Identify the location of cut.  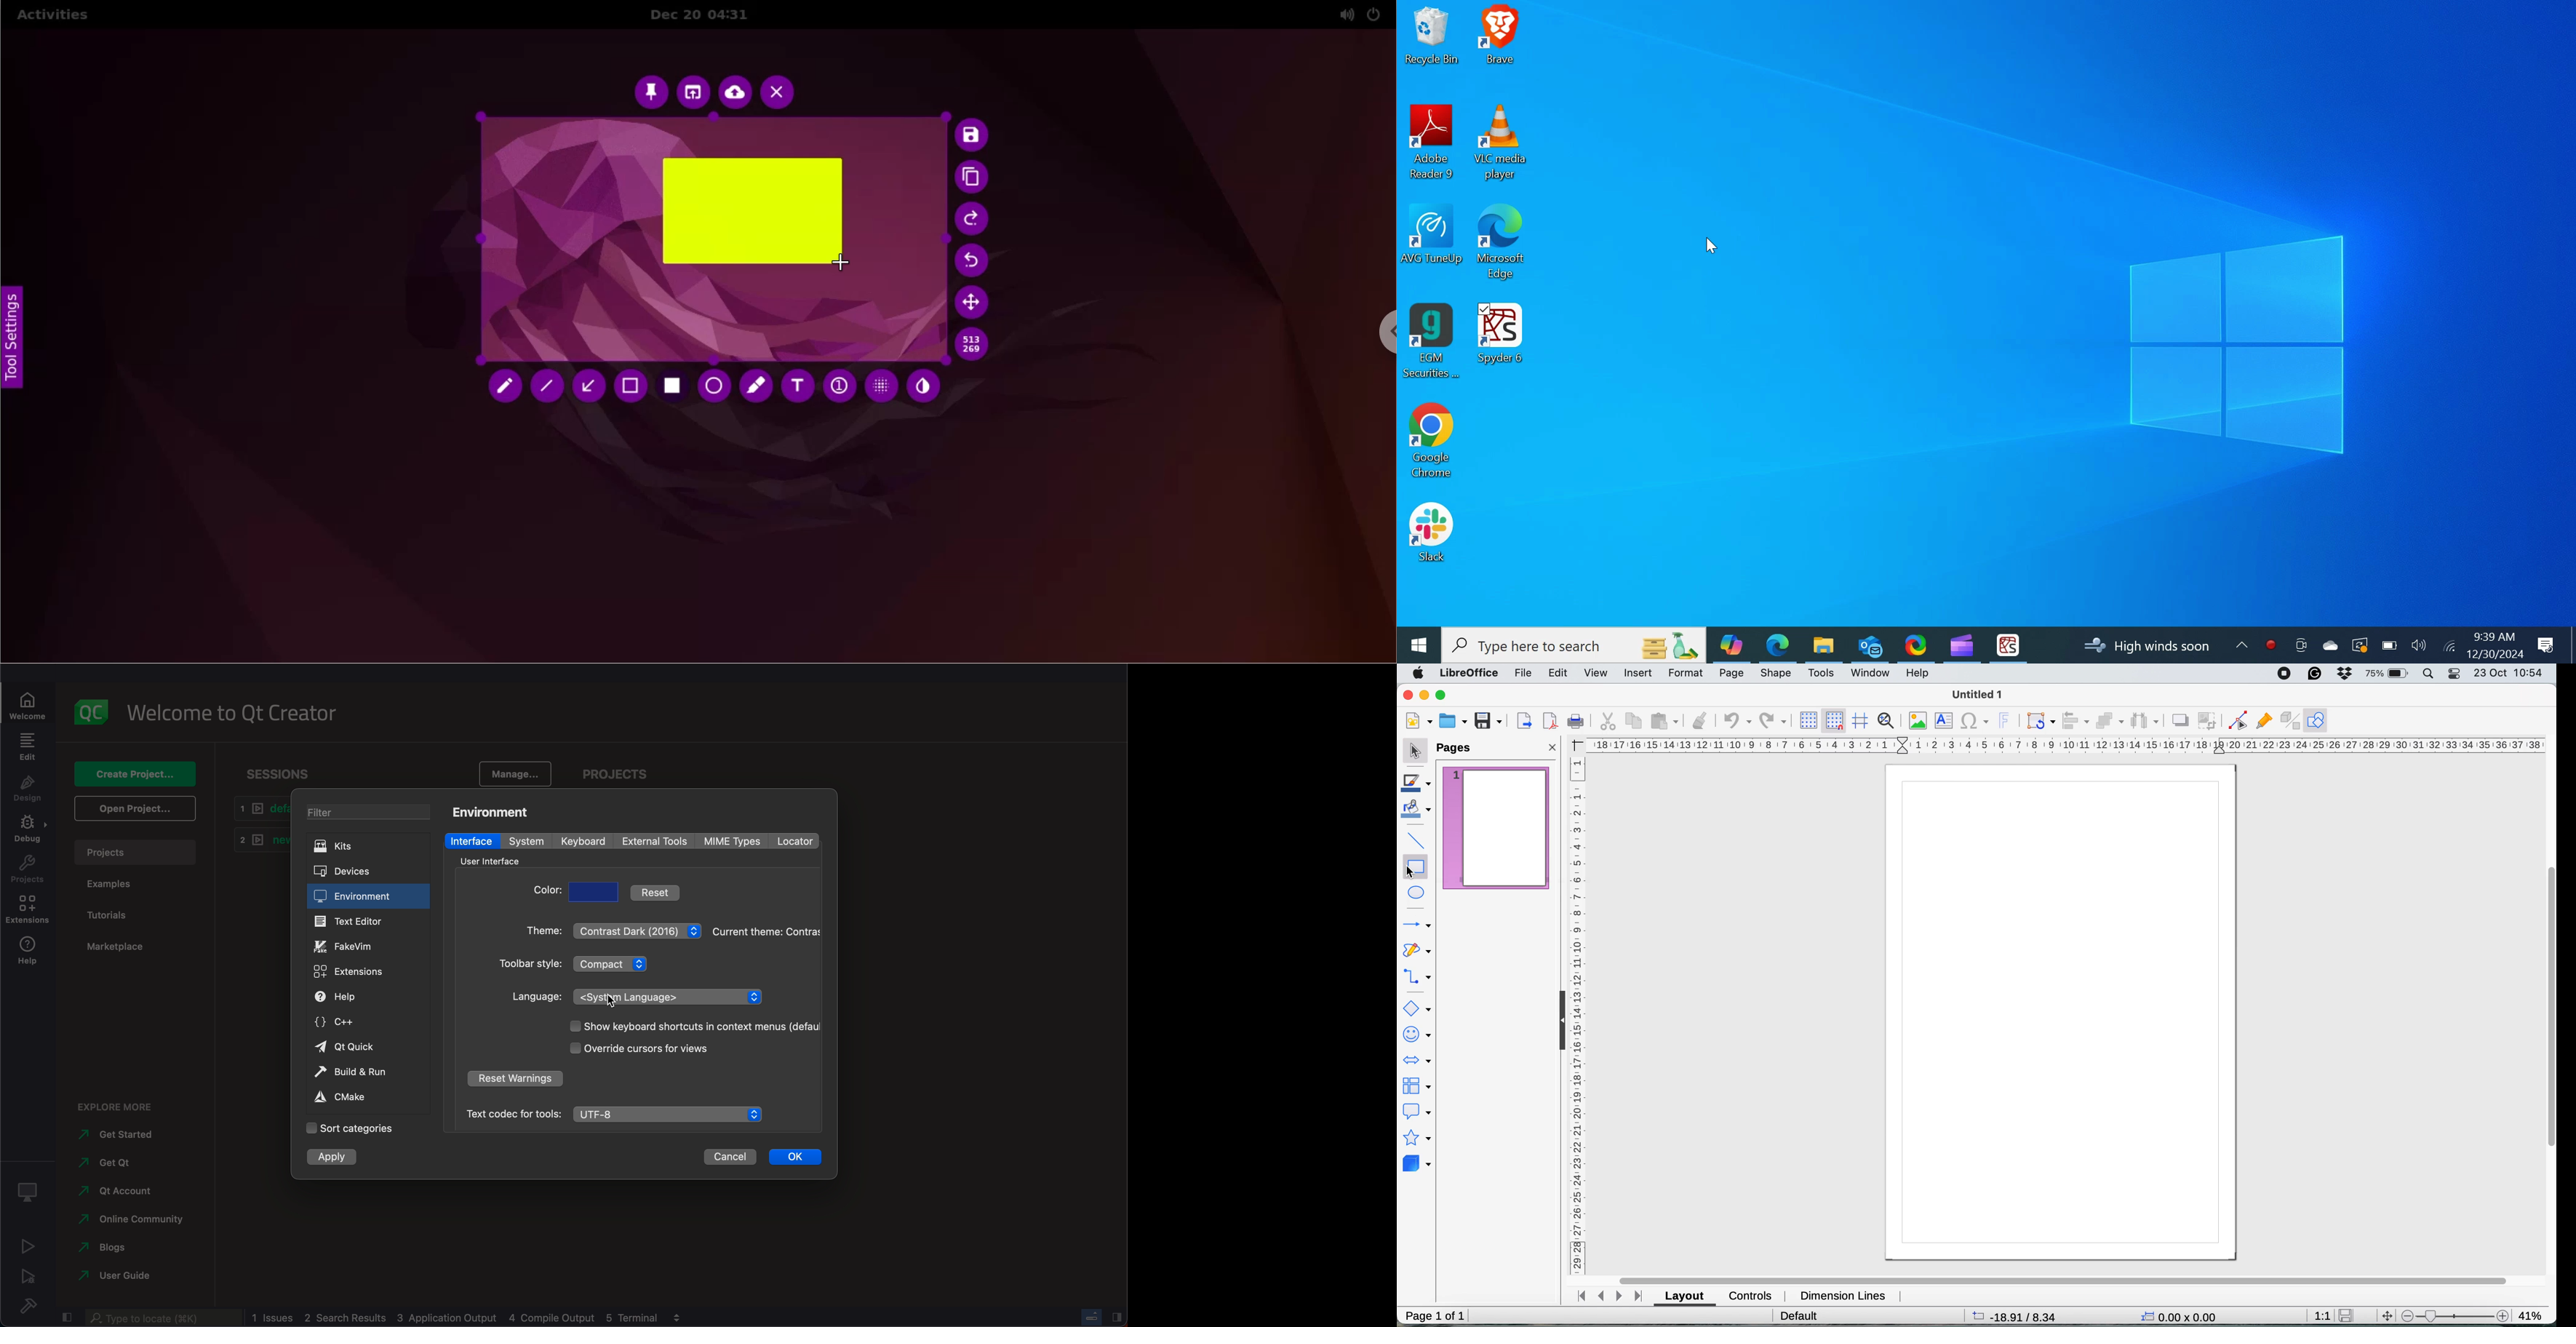
(1606, 721).